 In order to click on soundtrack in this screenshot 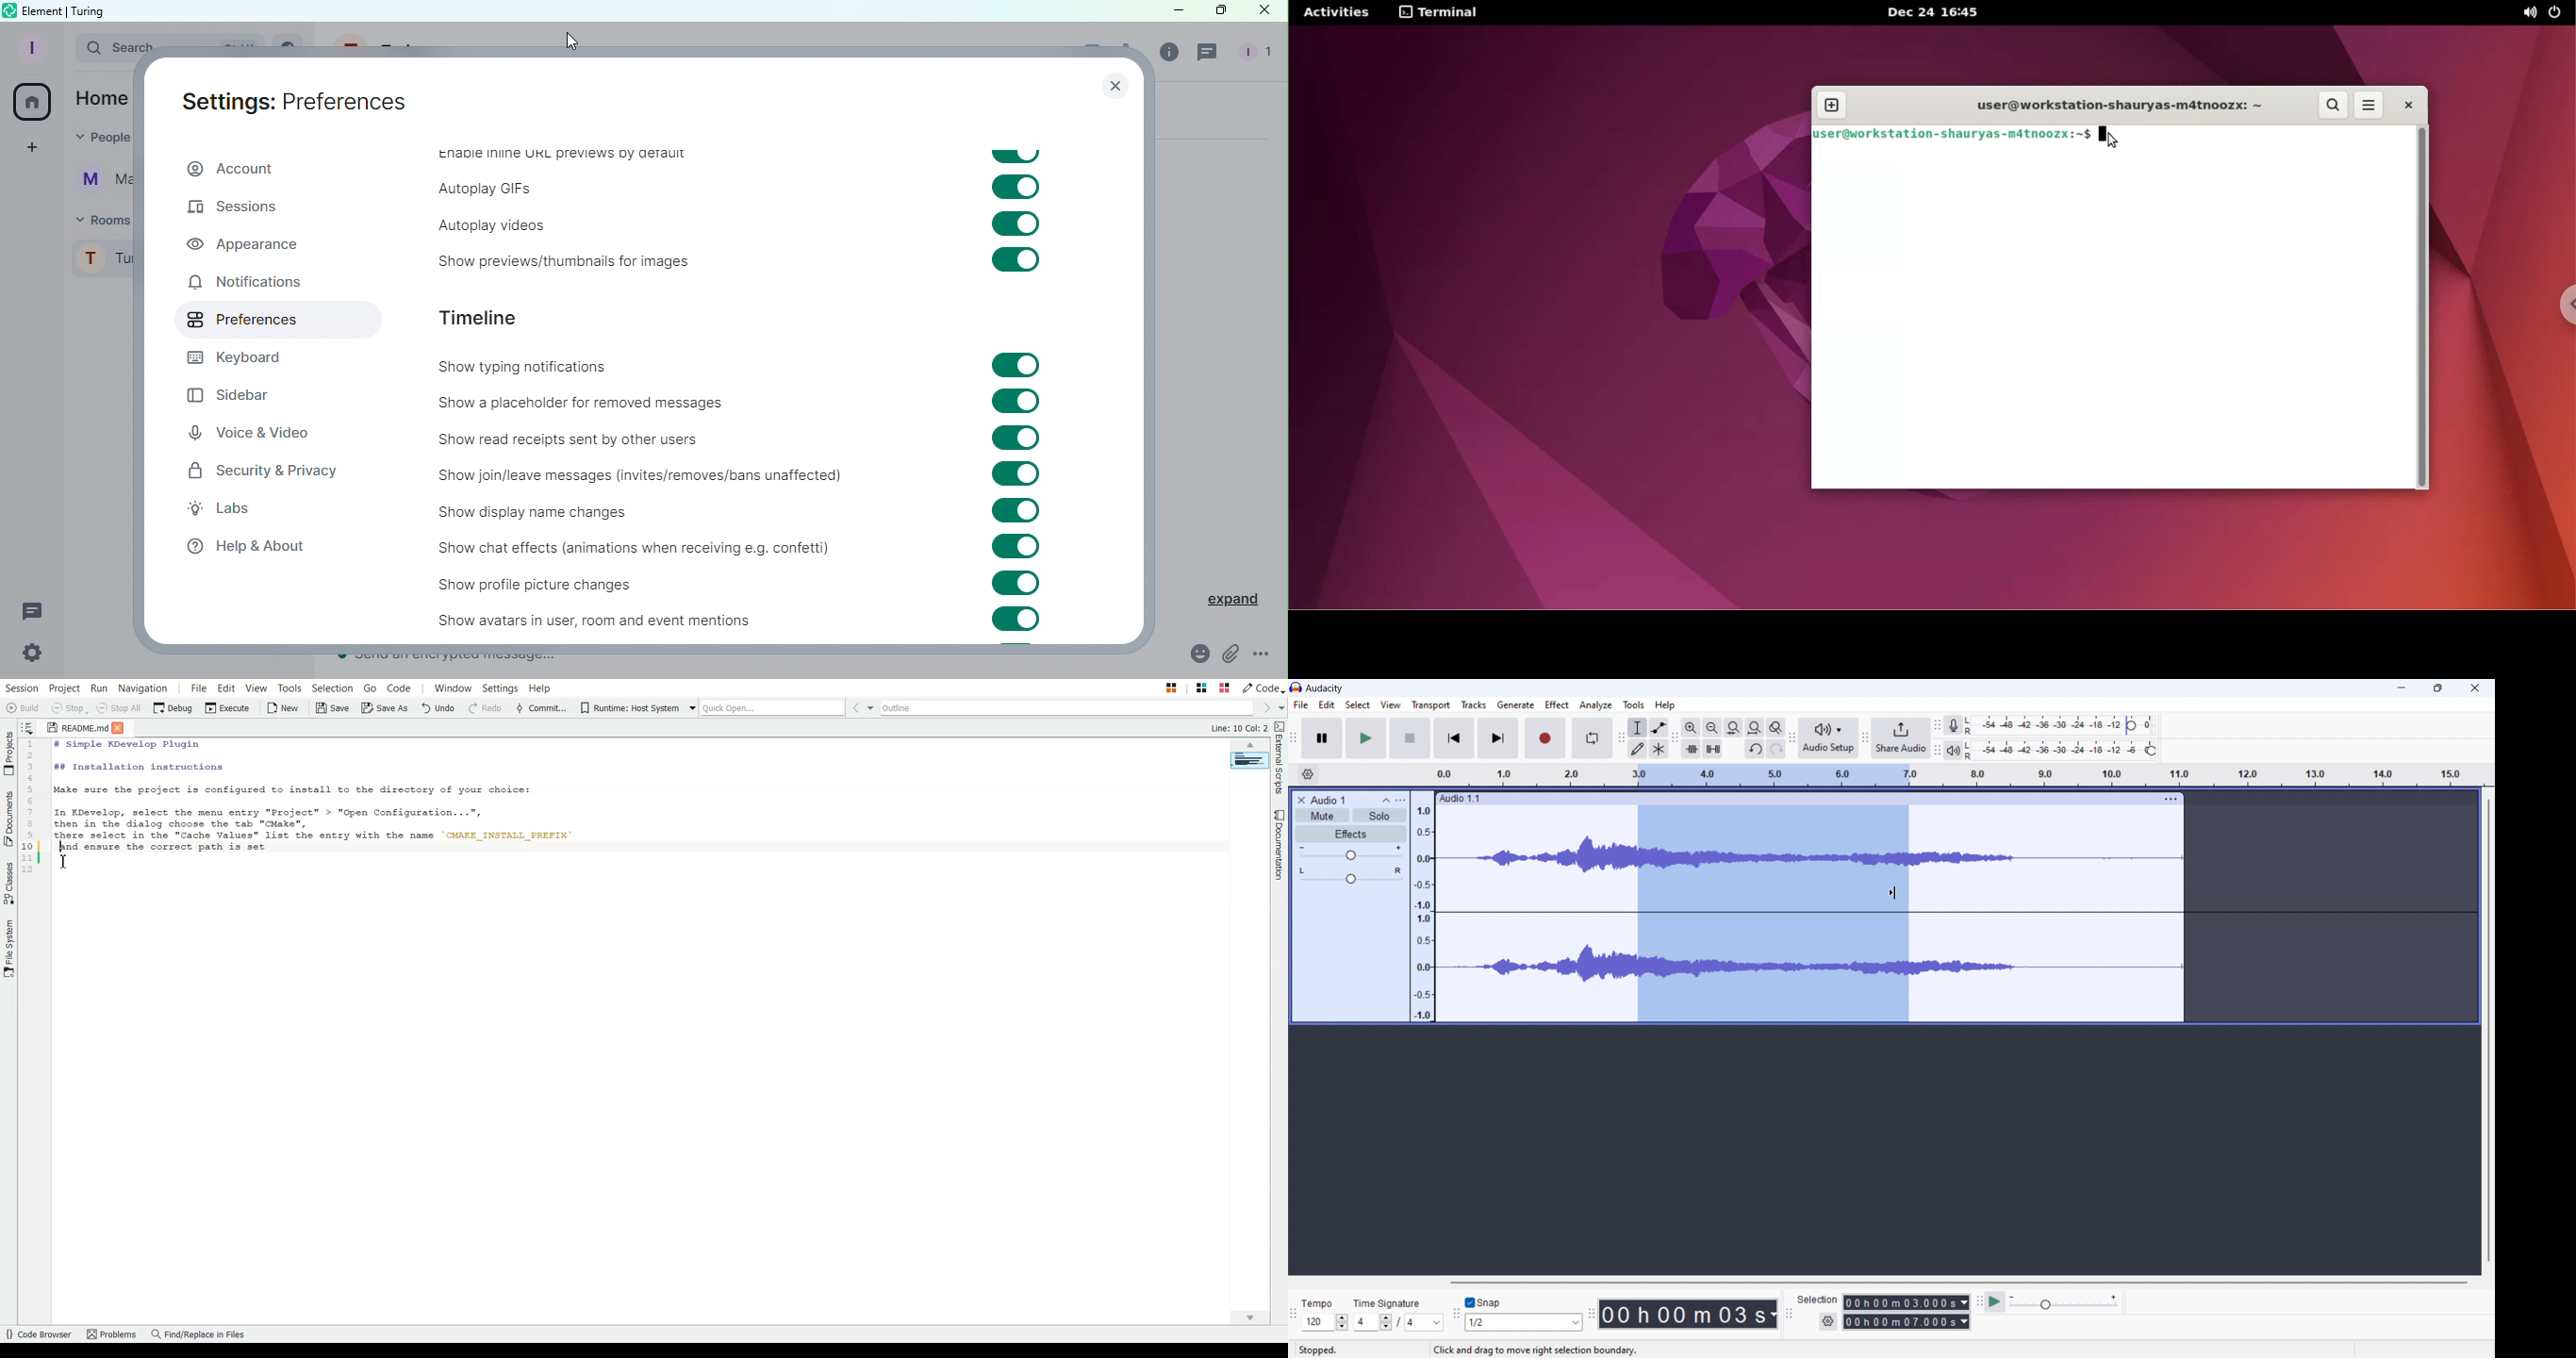, I will do `click(1528, 918)`.